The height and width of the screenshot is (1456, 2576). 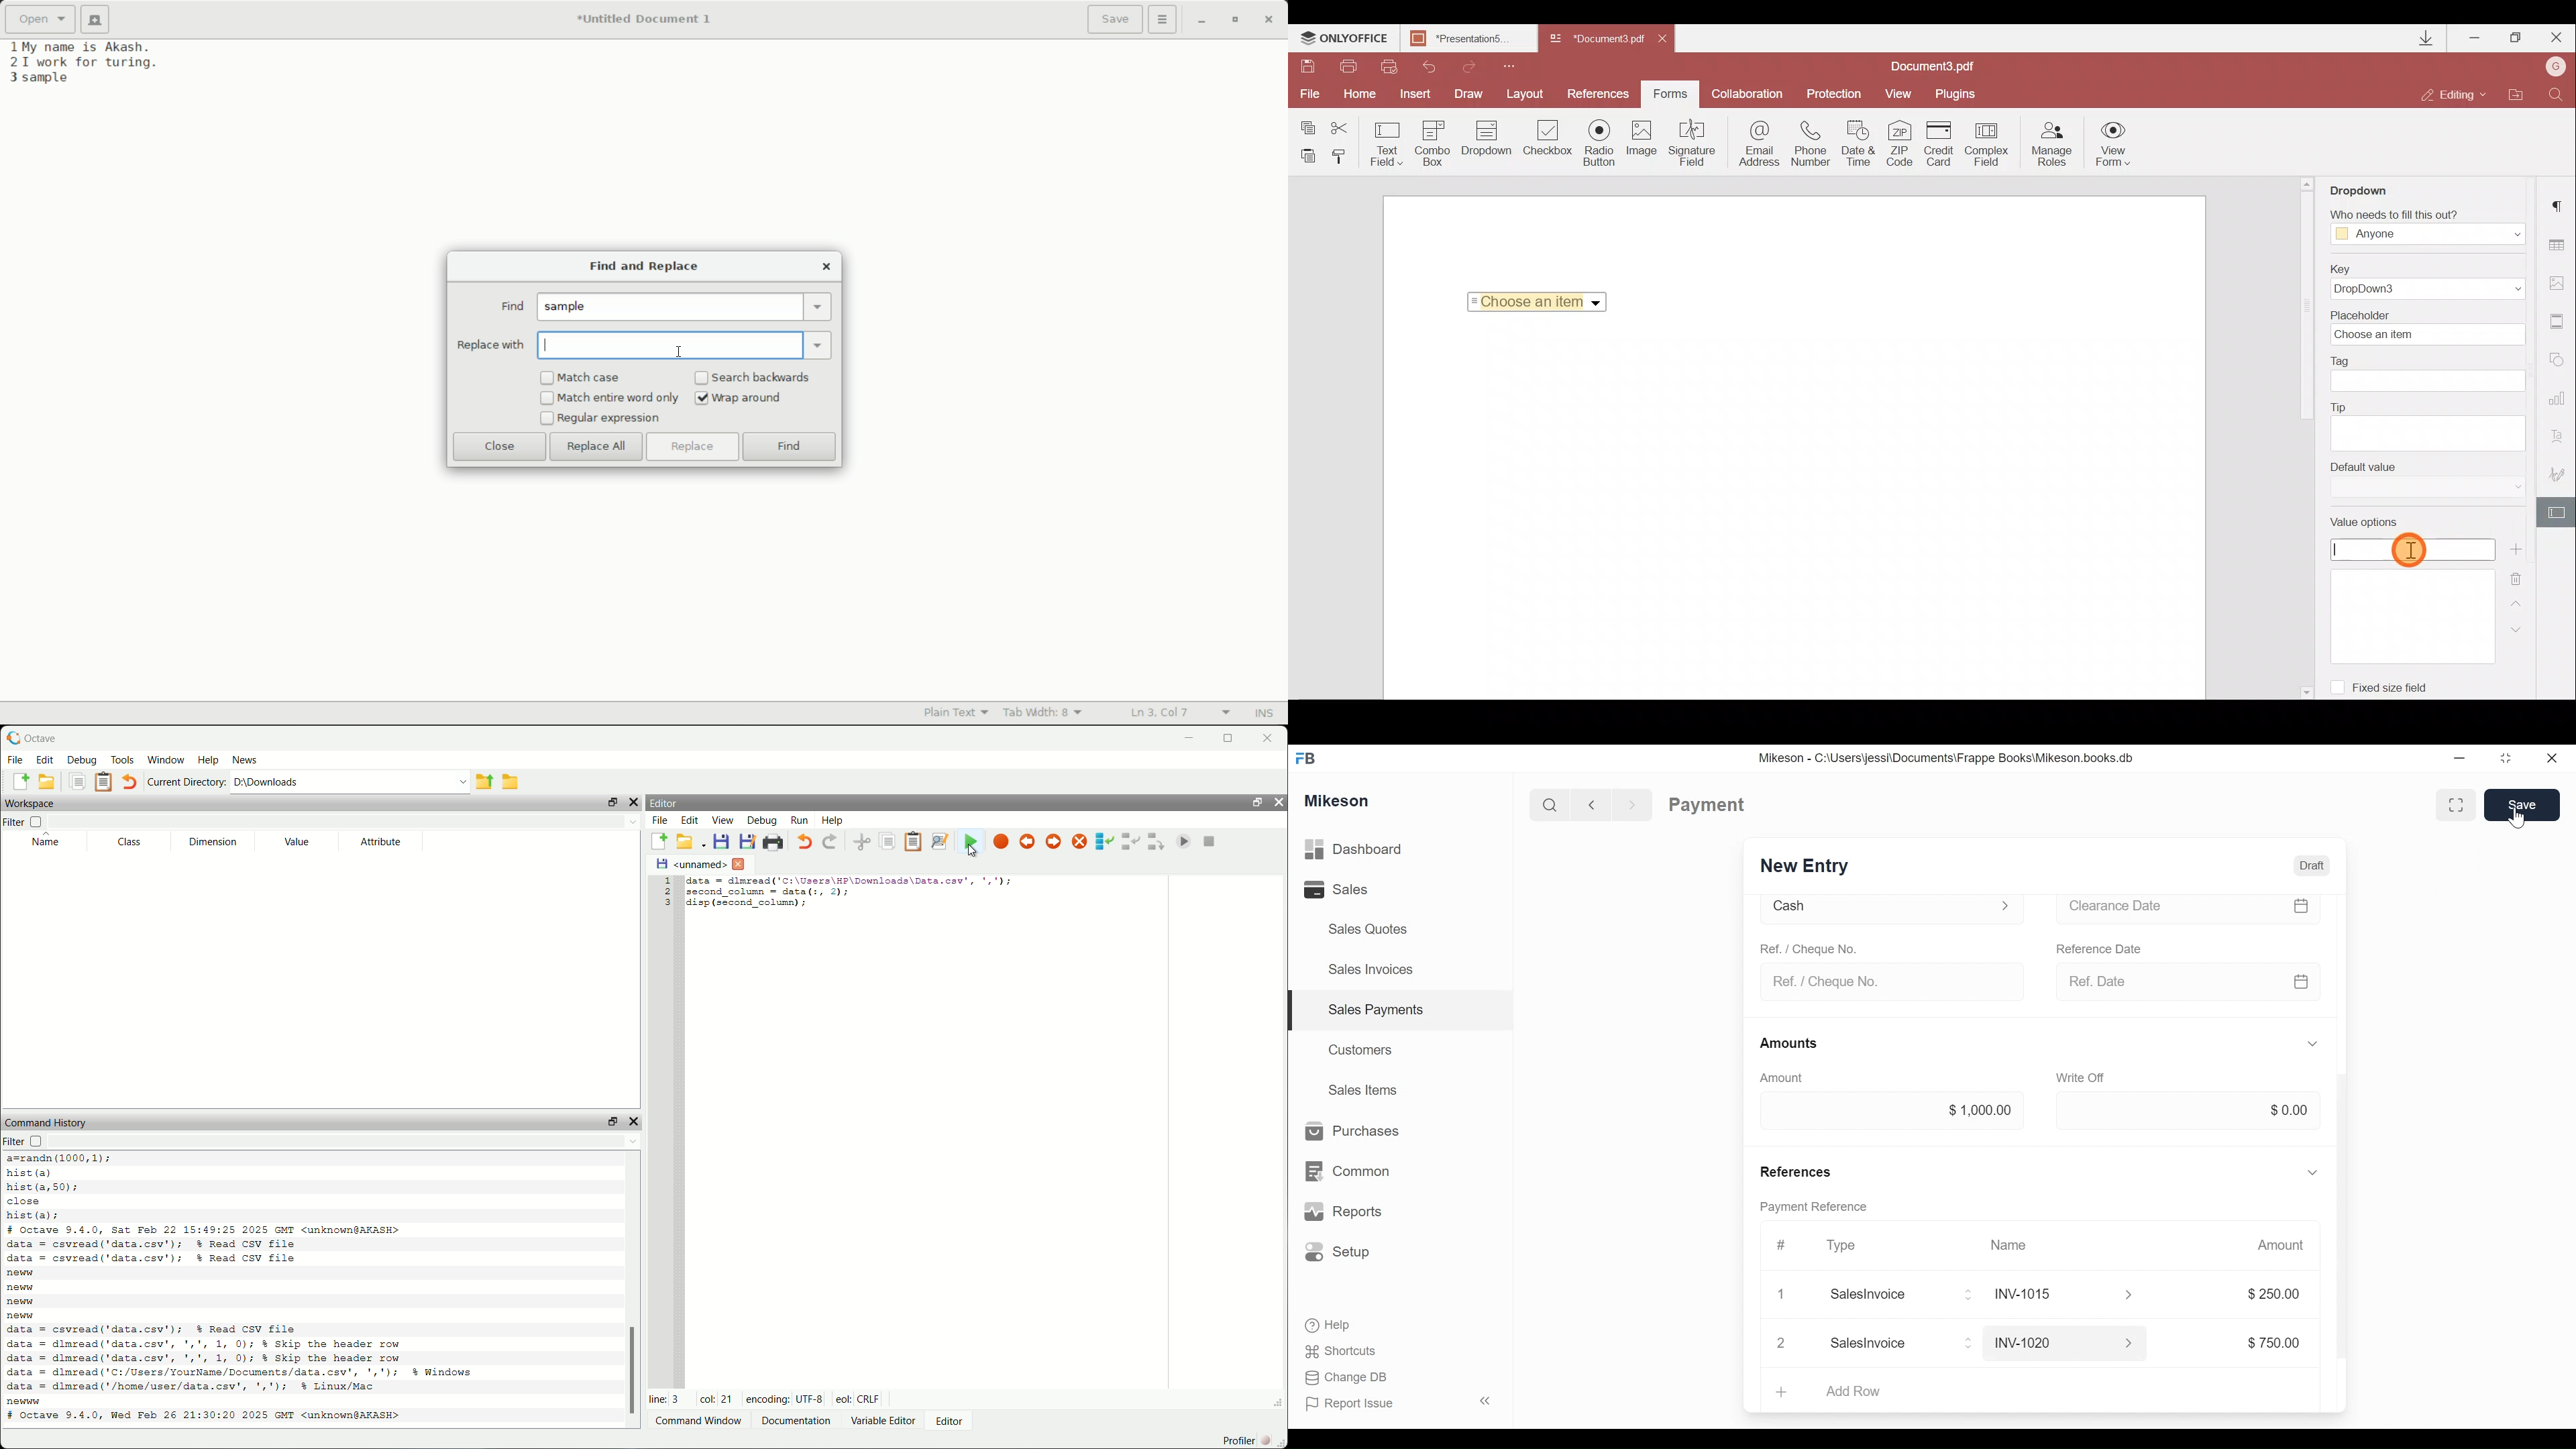 What do you see at coordinates (2563, 245) in the screenshot?
I see `Table settings` at bounding box center [2563, 245].